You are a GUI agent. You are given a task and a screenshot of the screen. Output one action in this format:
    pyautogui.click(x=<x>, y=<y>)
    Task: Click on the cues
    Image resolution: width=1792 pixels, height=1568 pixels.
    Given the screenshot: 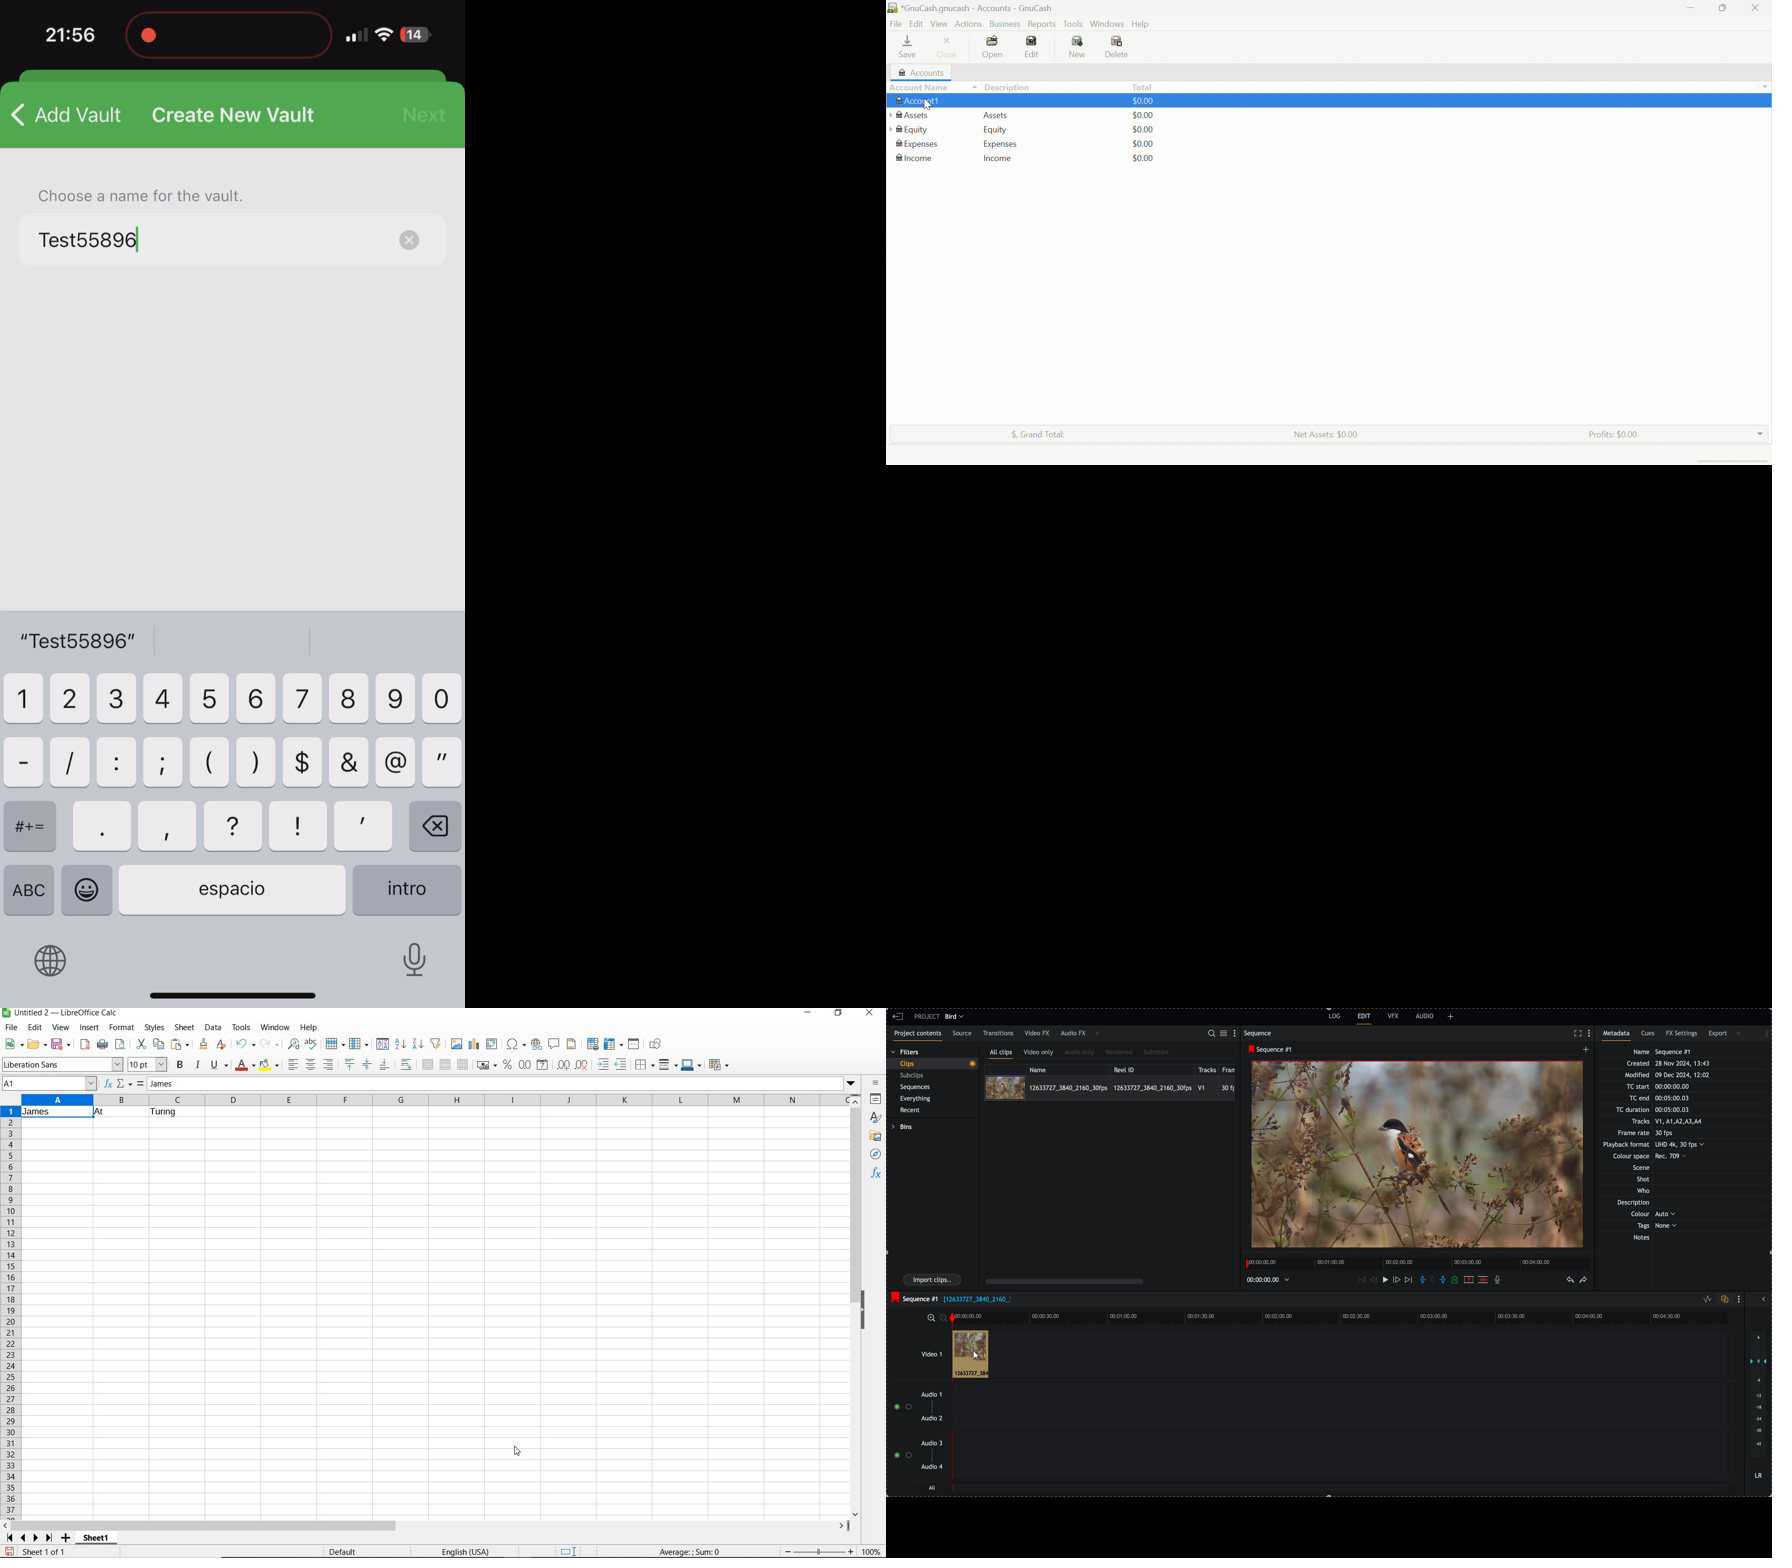 What is the action you would take?
    pyautogui.click(x=1648, y=1036)
    